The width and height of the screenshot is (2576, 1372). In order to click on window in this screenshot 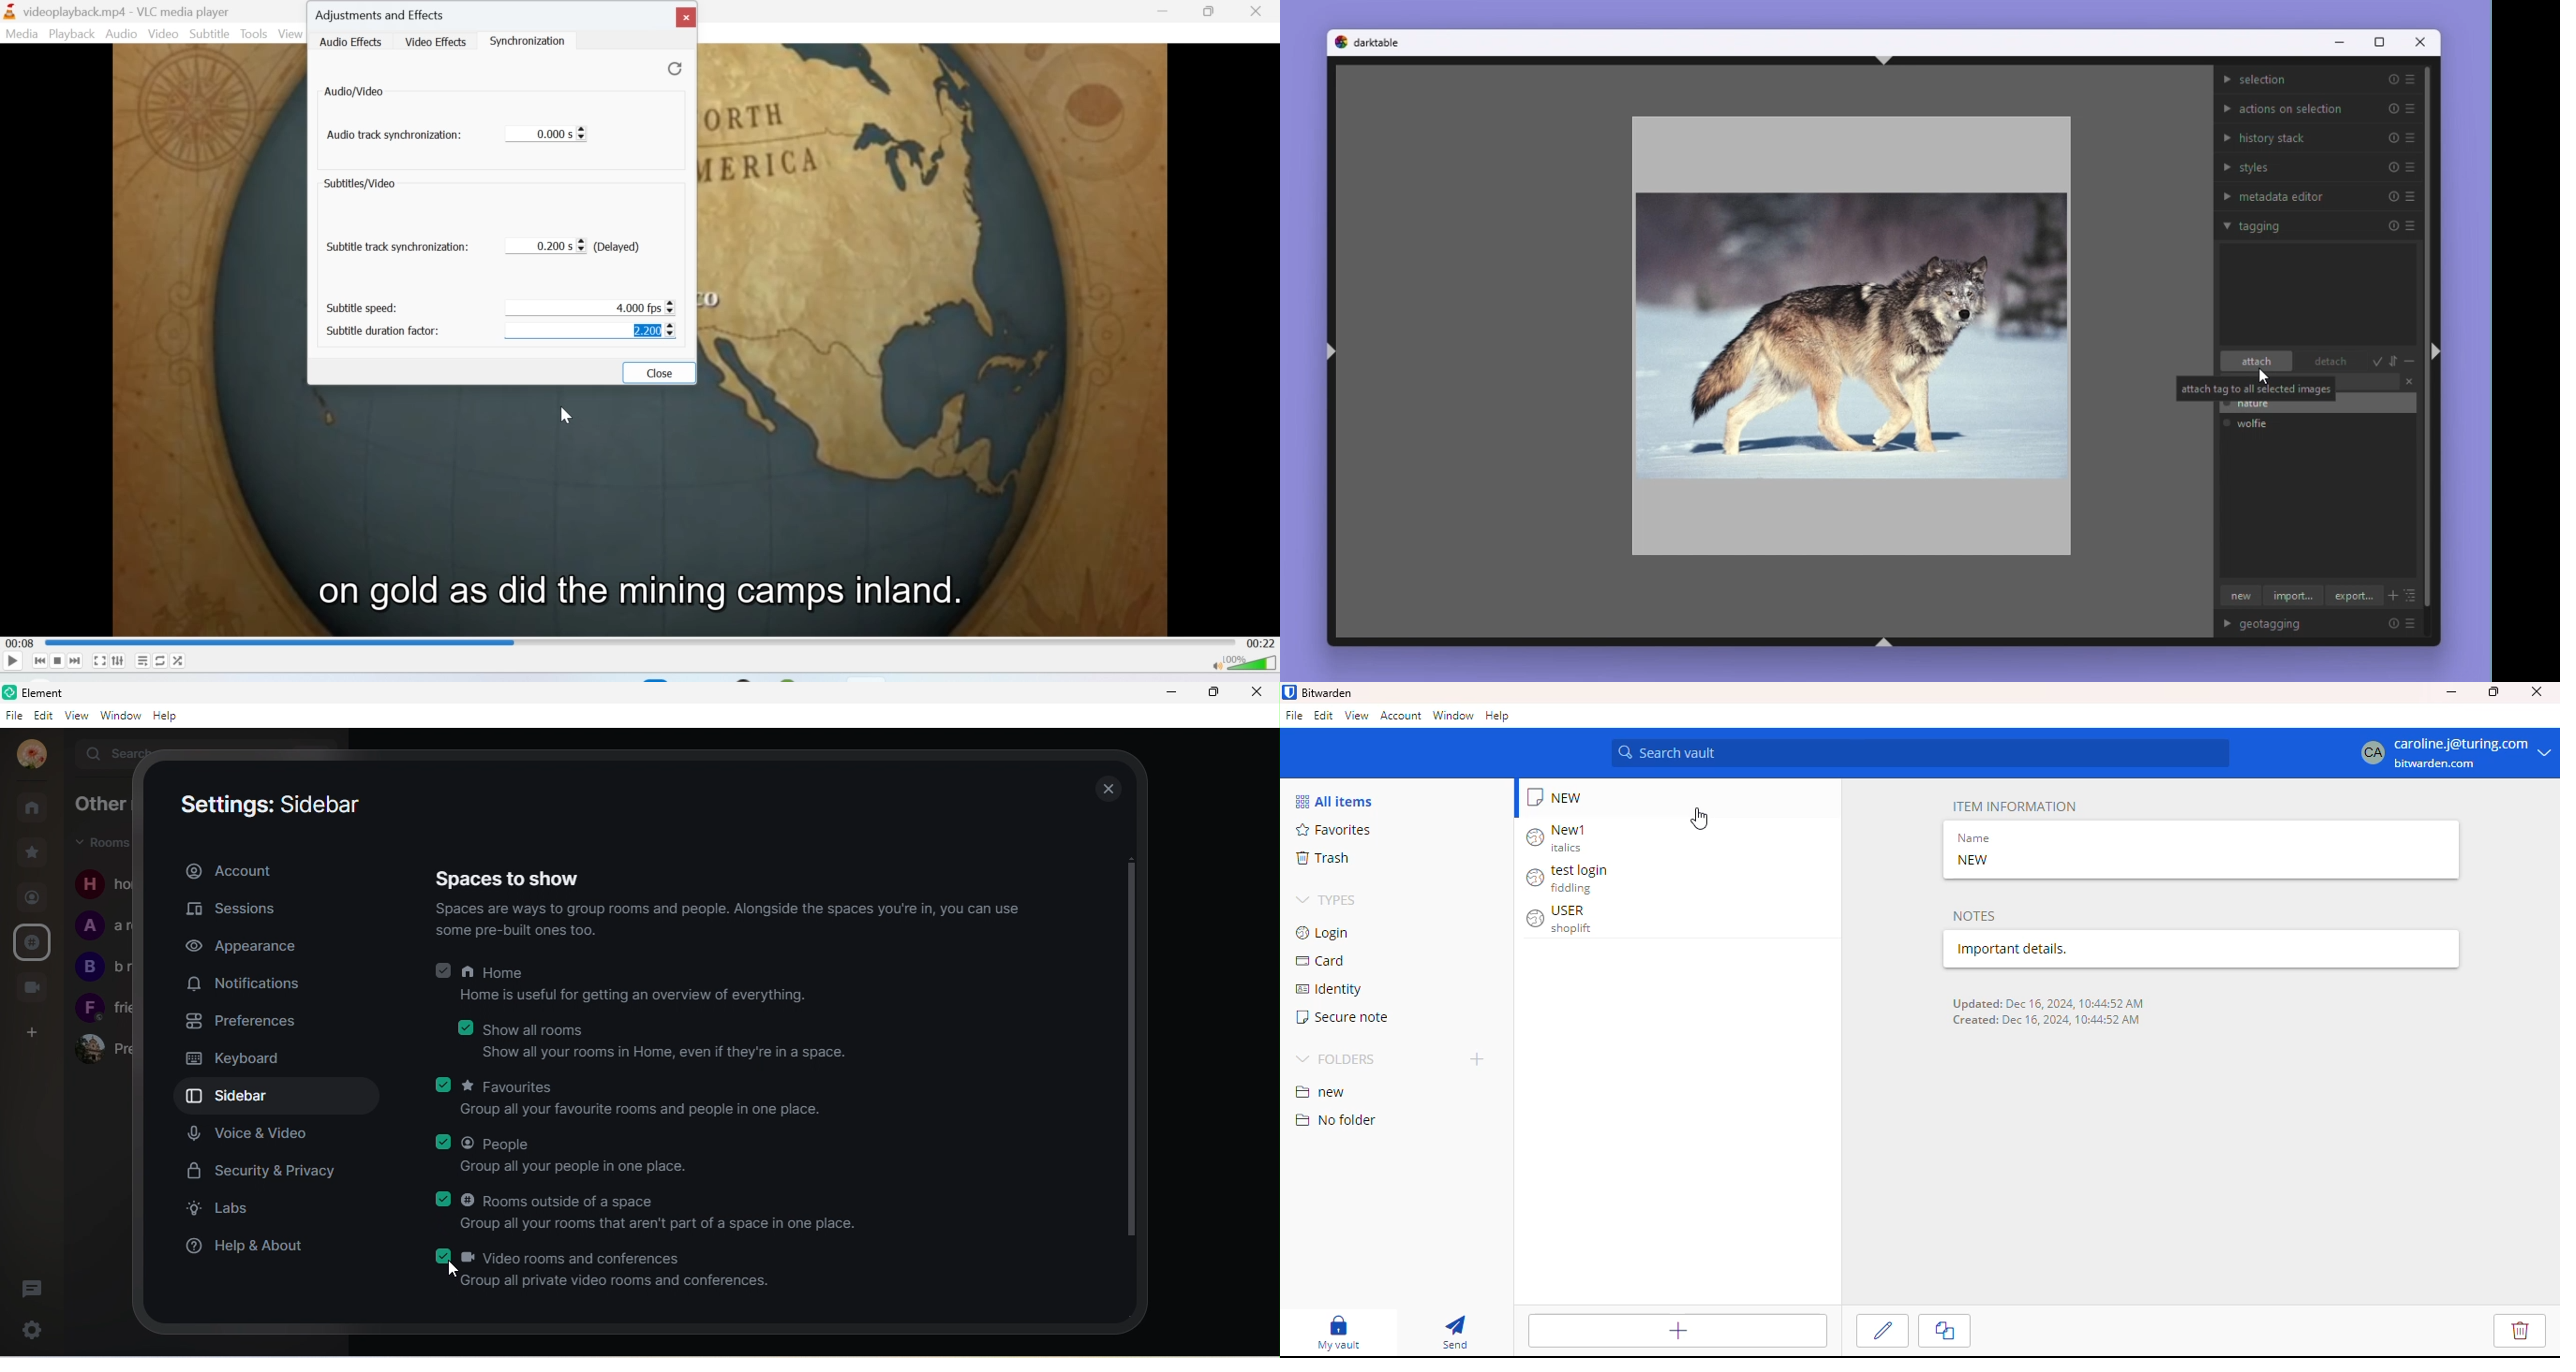, I will do `click(1453, 715)`.